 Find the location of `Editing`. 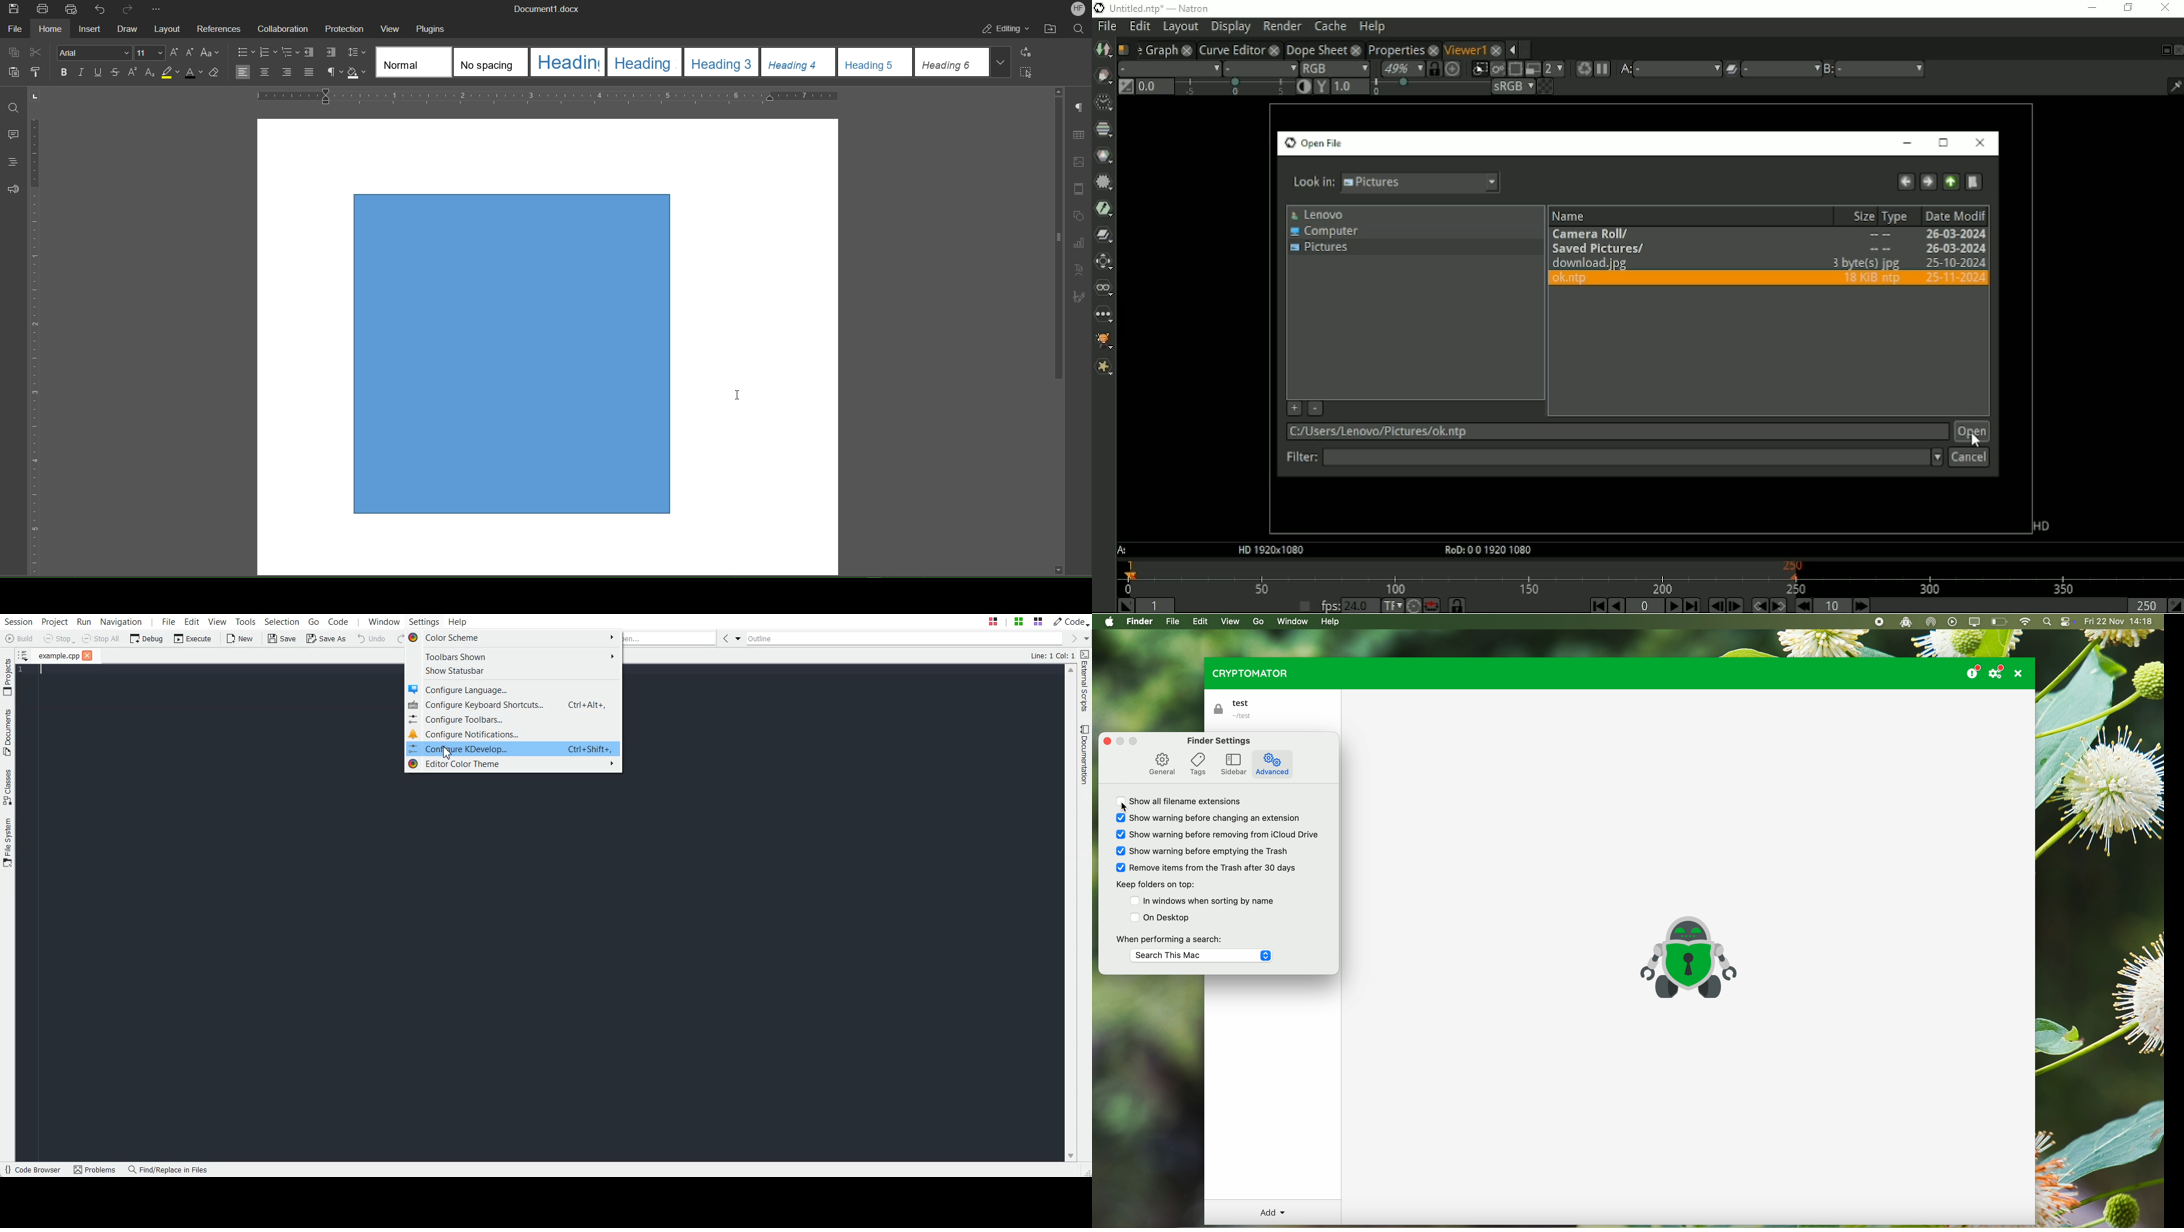

Editing is located at coordinates (1005, 30).